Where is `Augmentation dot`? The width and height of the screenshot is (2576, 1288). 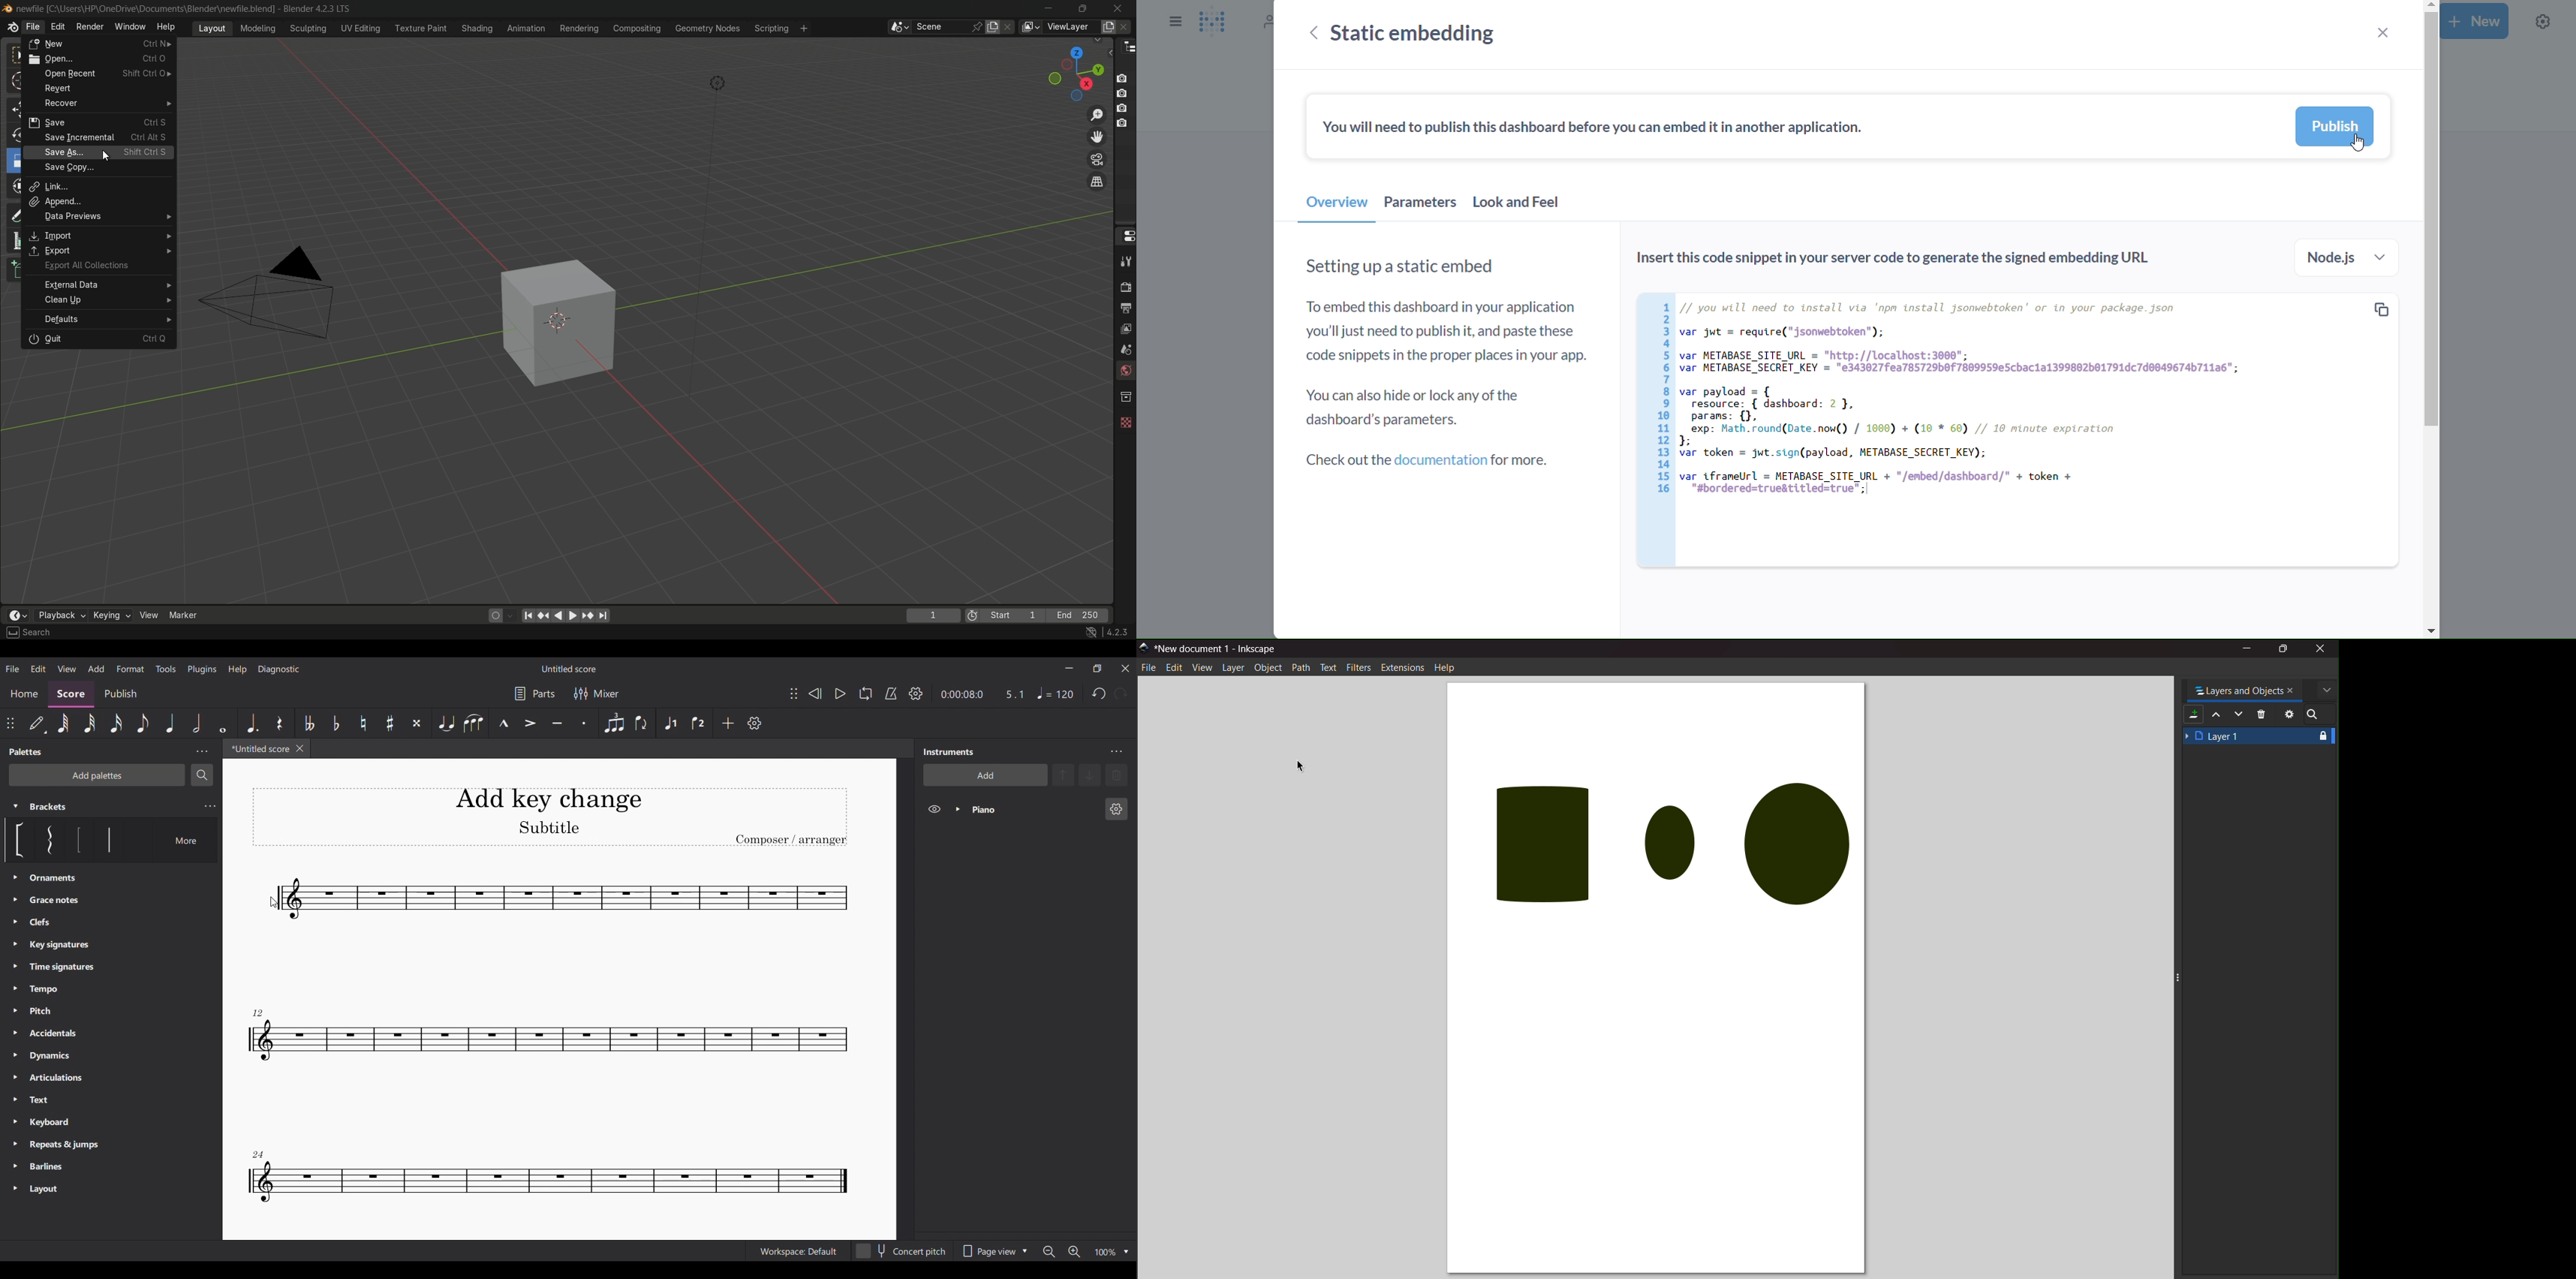
Augmentation dot is located at coordinates (251, 723).